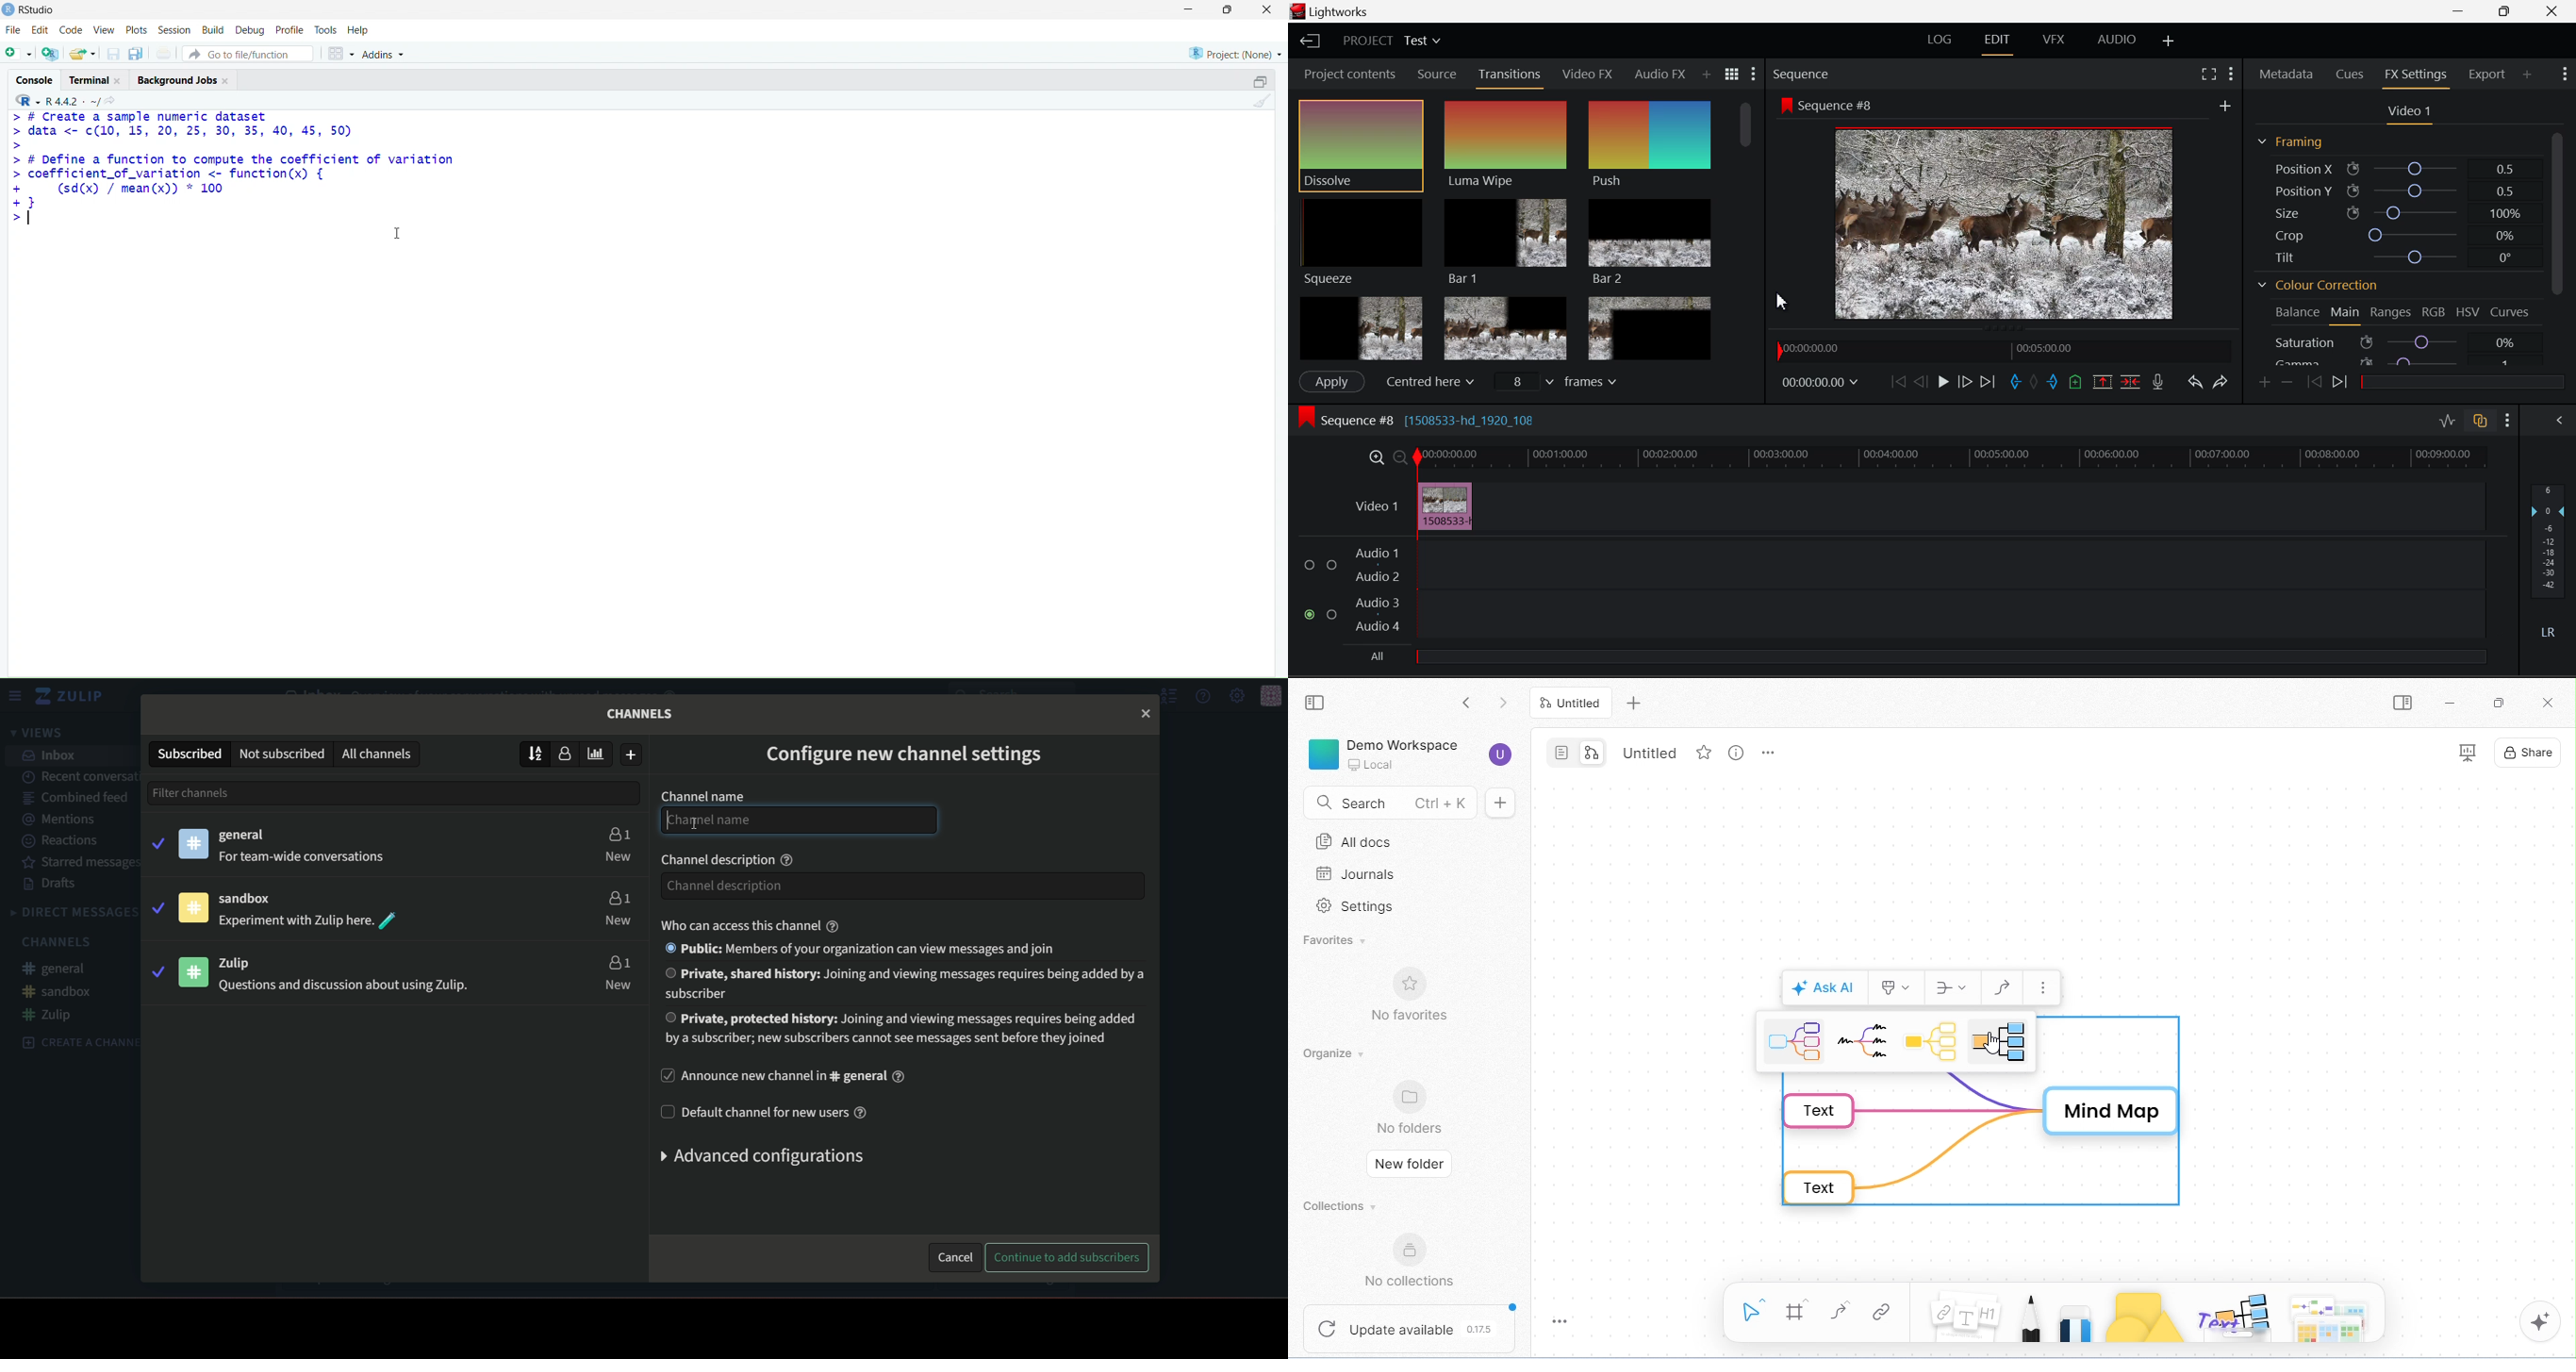 The width and height of the screenshot is (2576, 1372). I want to click on Restore Down, so click(2463, 11).